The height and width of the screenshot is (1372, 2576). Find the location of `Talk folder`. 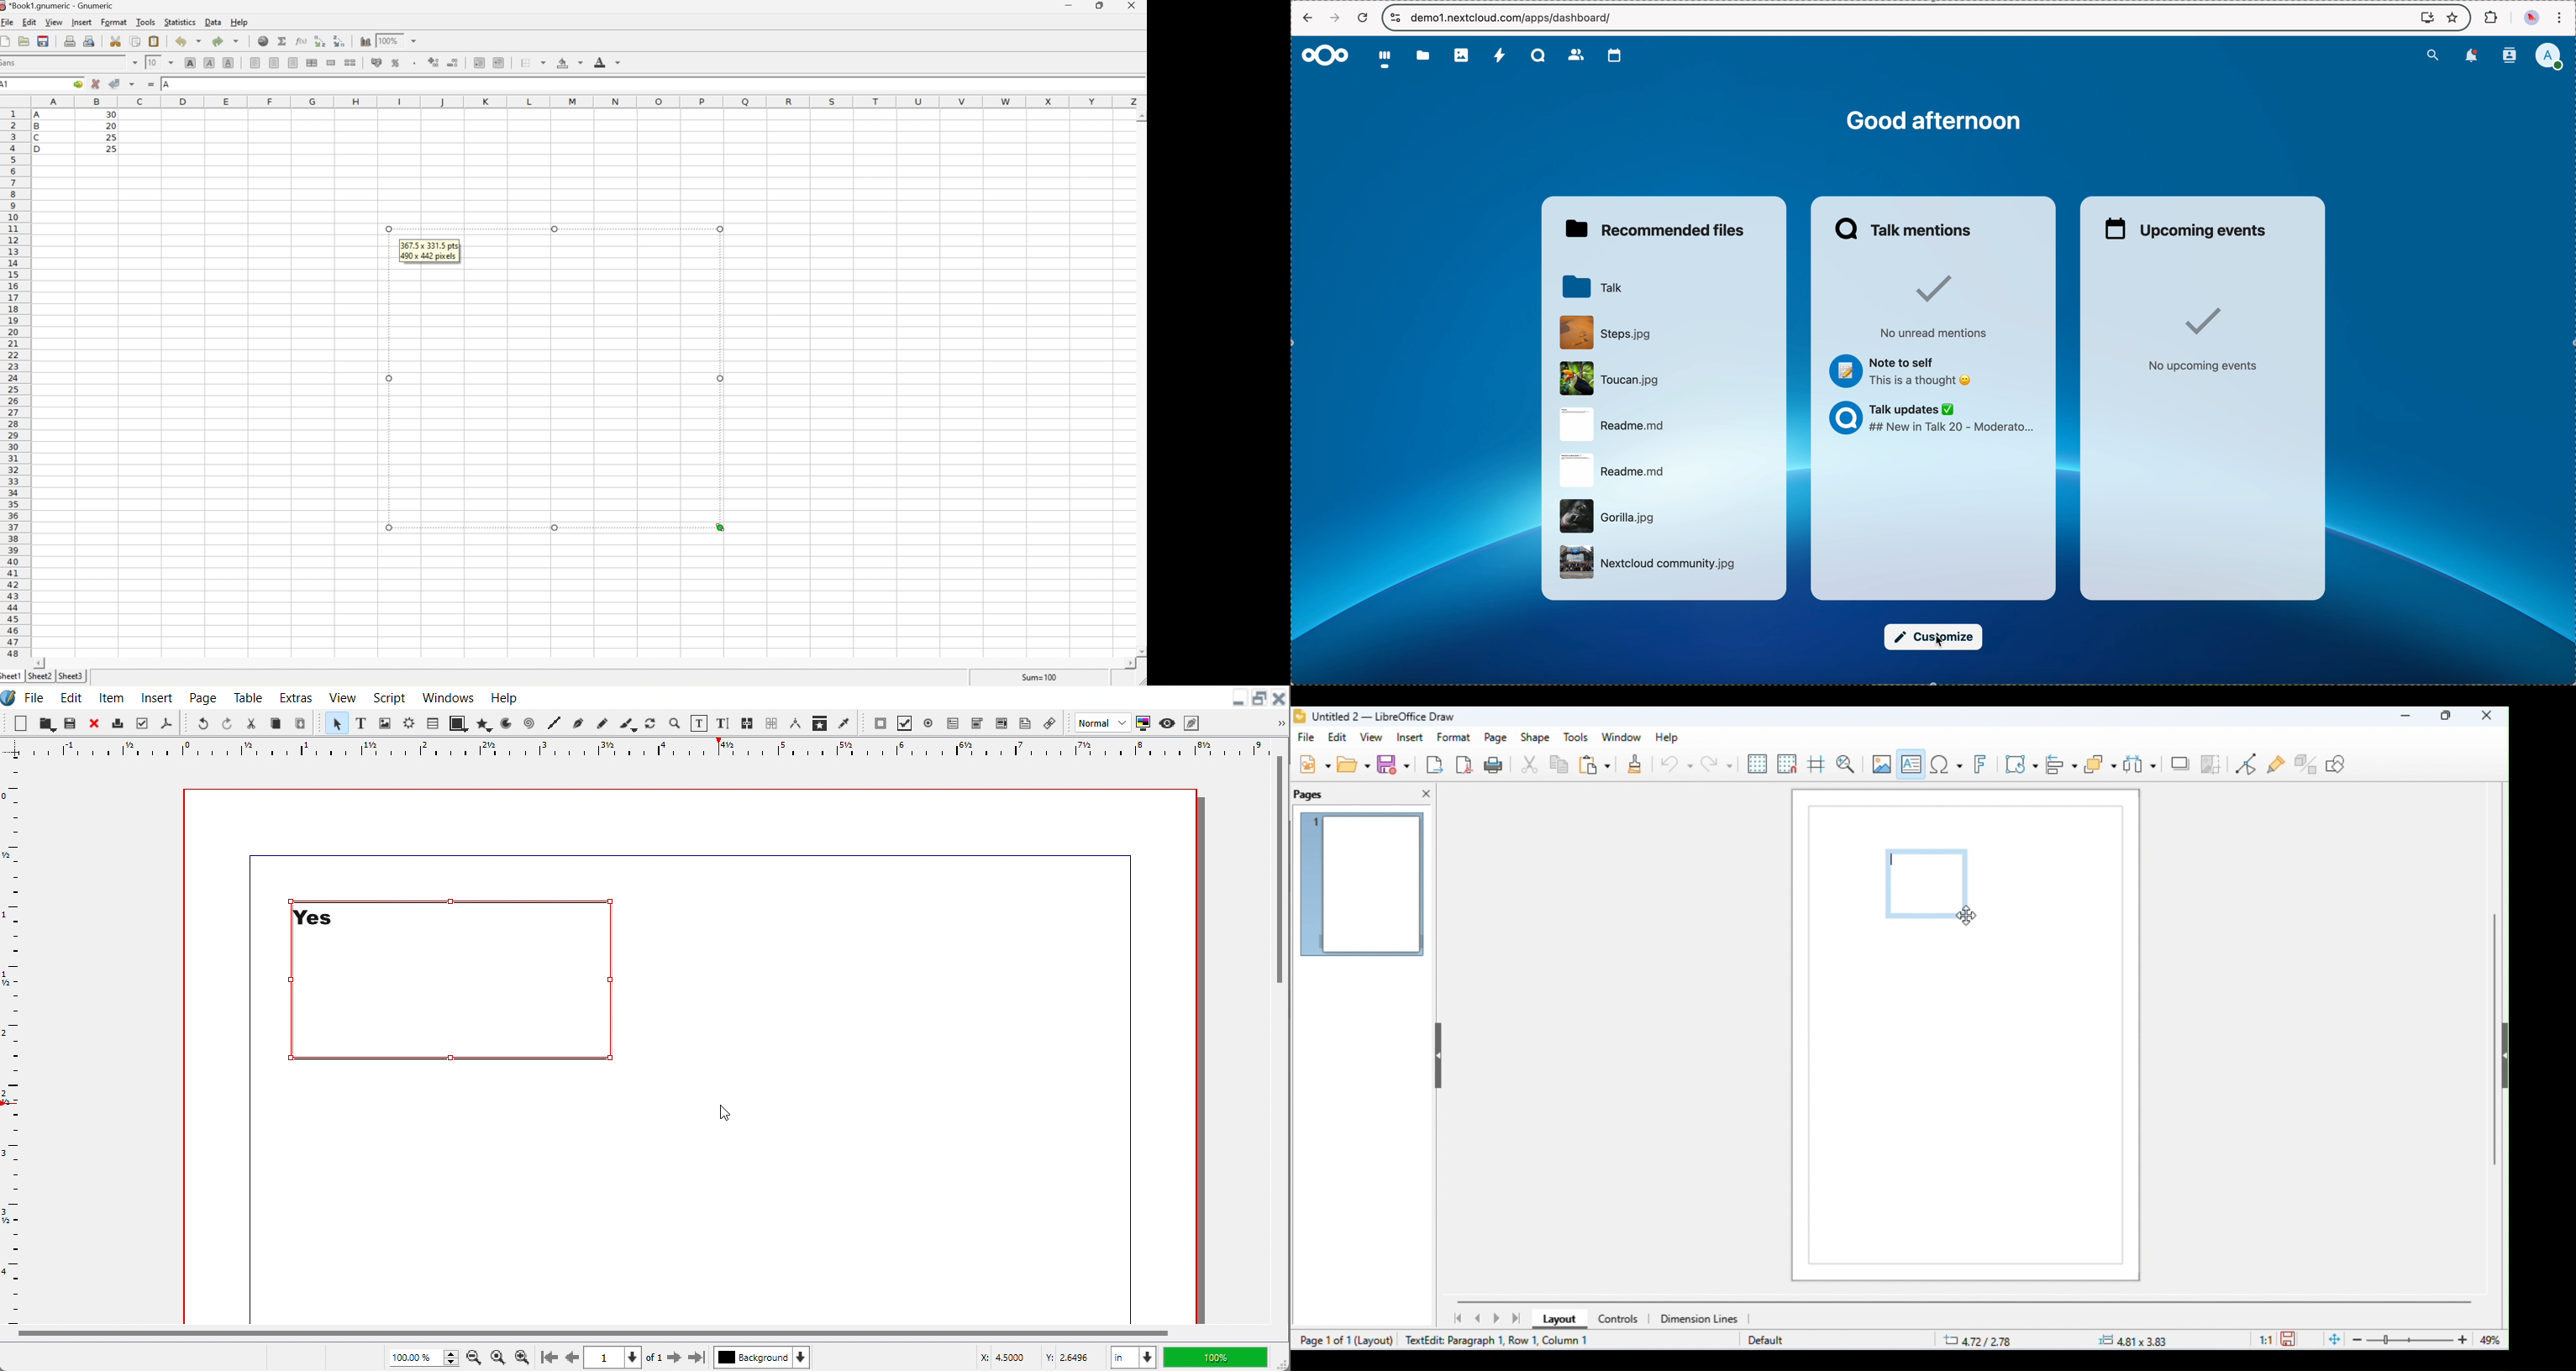

Talk folder is located at coordinates (1595, 287).